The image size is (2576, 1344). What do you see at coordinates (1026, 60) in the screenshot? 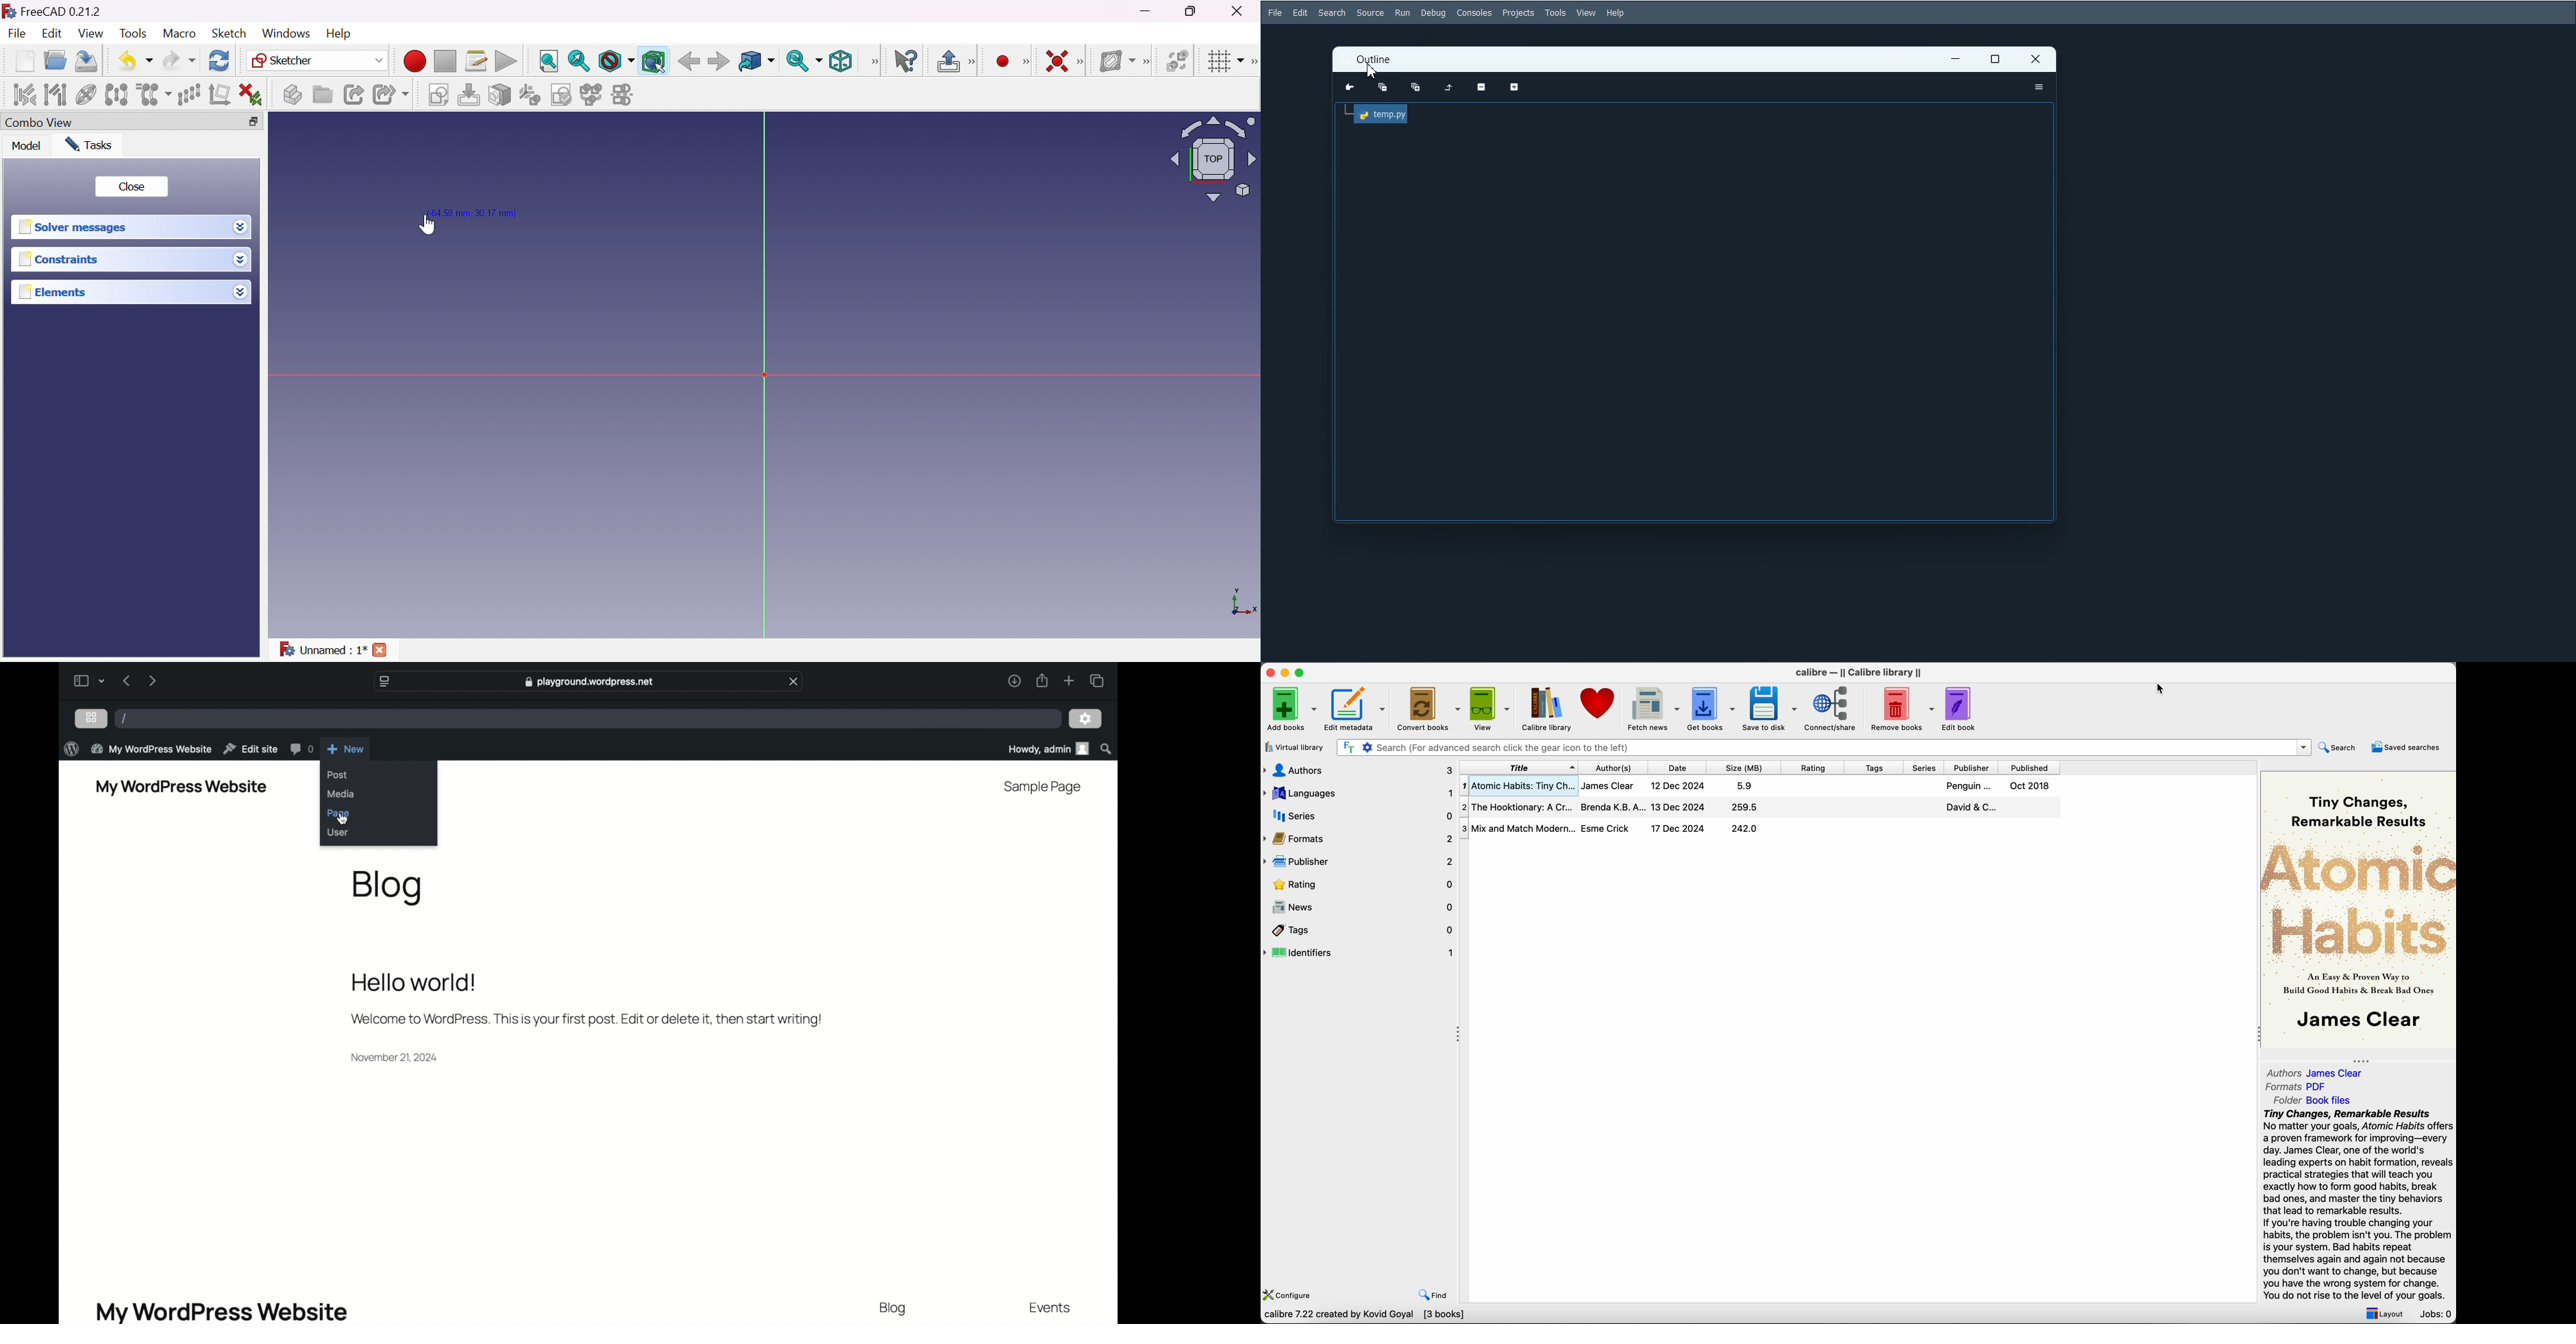
I see `[Sketcher geometrics]` at bounding box center [1026, 60].